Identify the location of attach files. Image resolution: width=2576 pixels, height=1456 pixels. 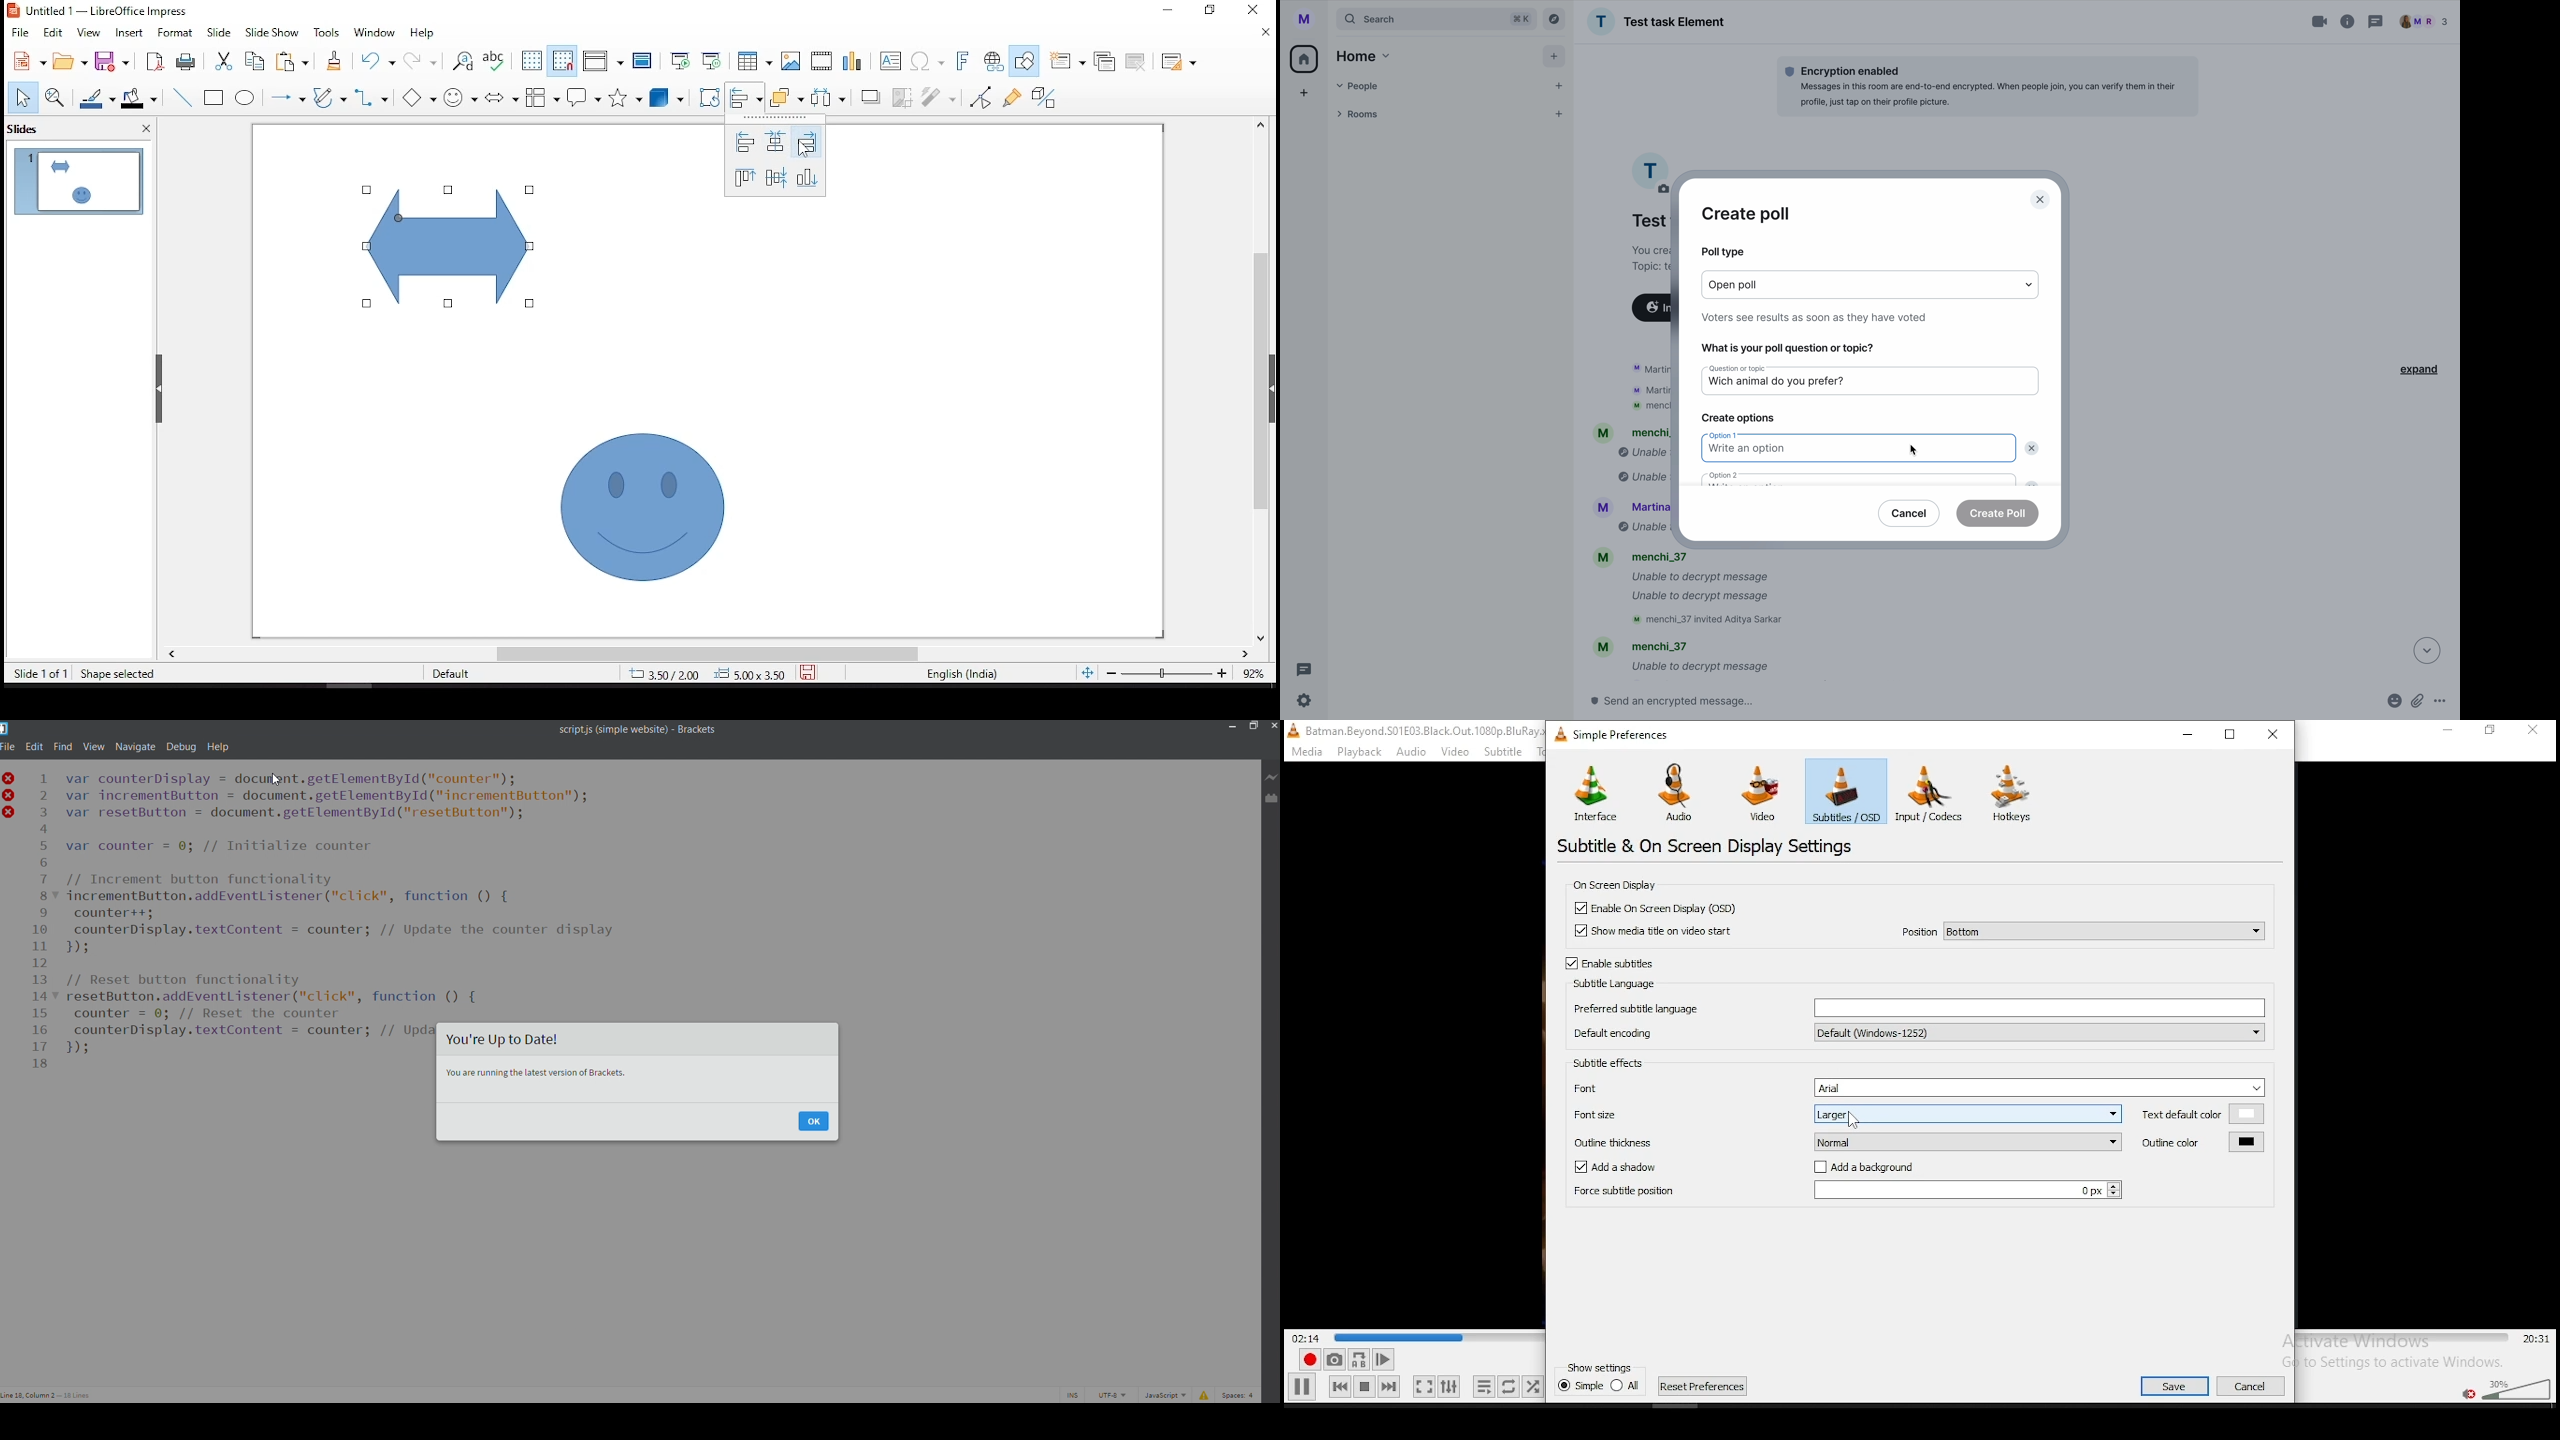
(2419, 705).